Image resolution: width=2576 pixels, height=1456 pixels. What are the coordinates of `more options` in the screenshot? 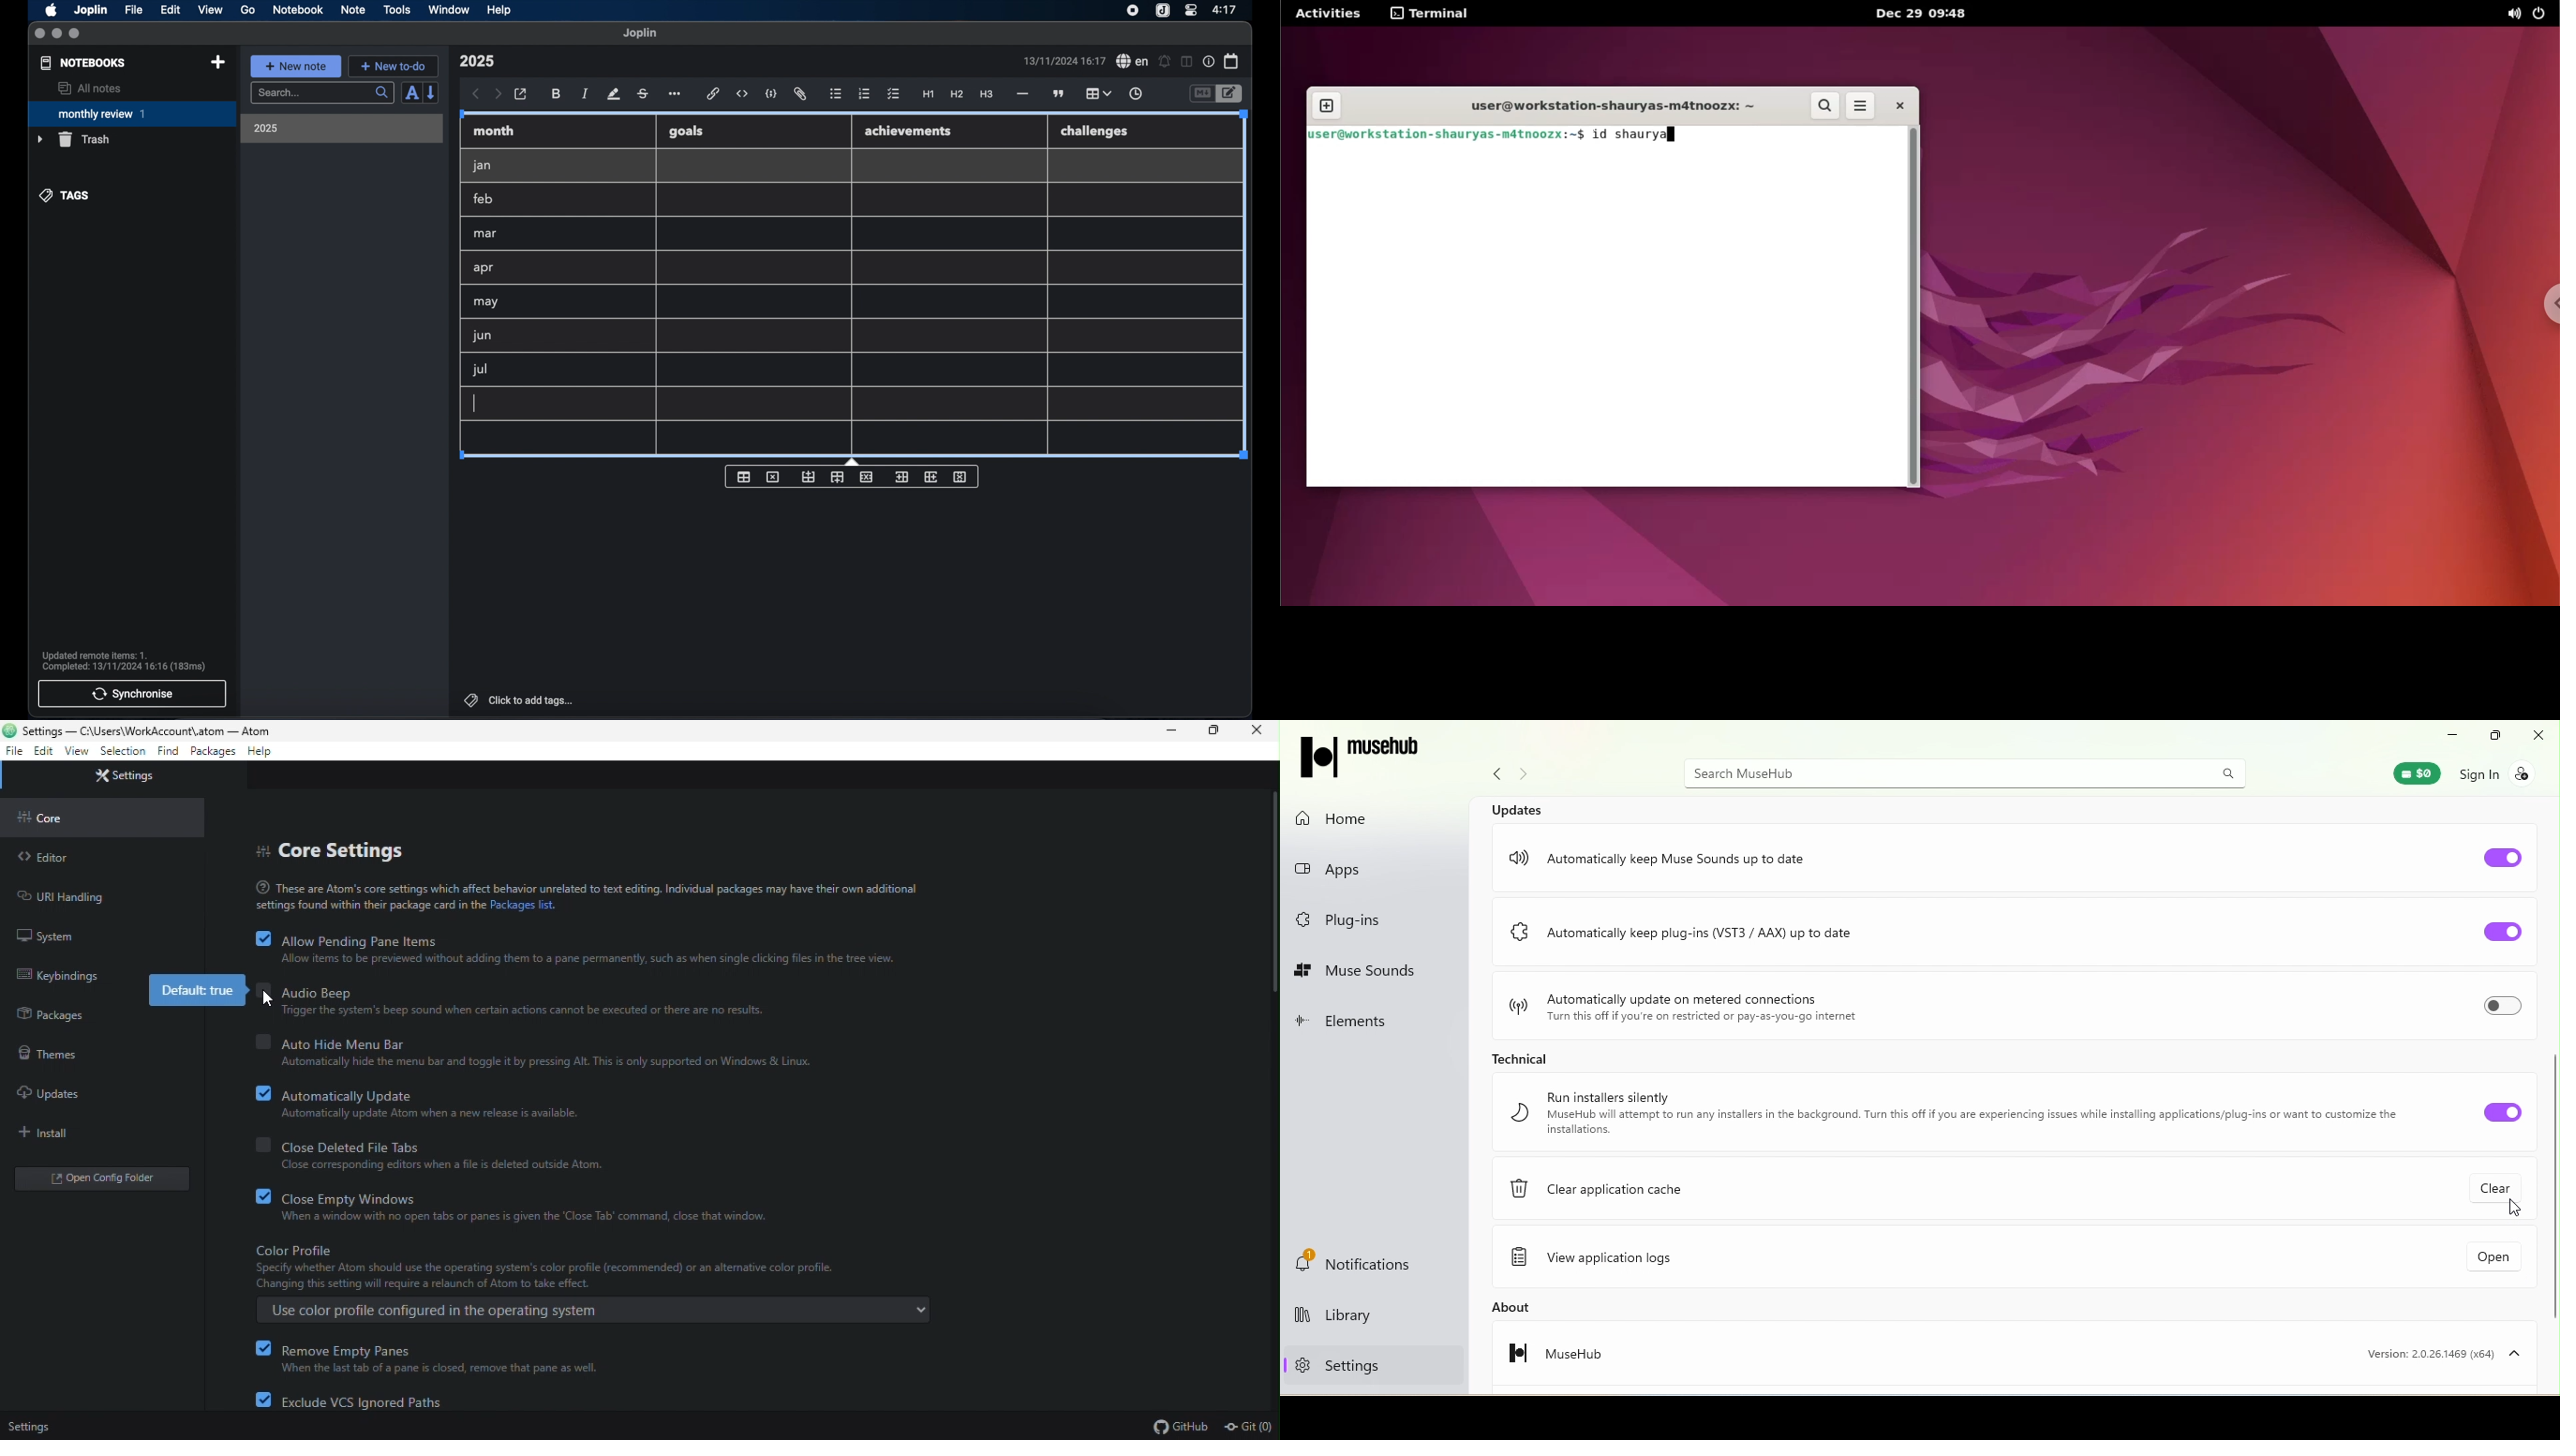 It's located at (1861, 105).